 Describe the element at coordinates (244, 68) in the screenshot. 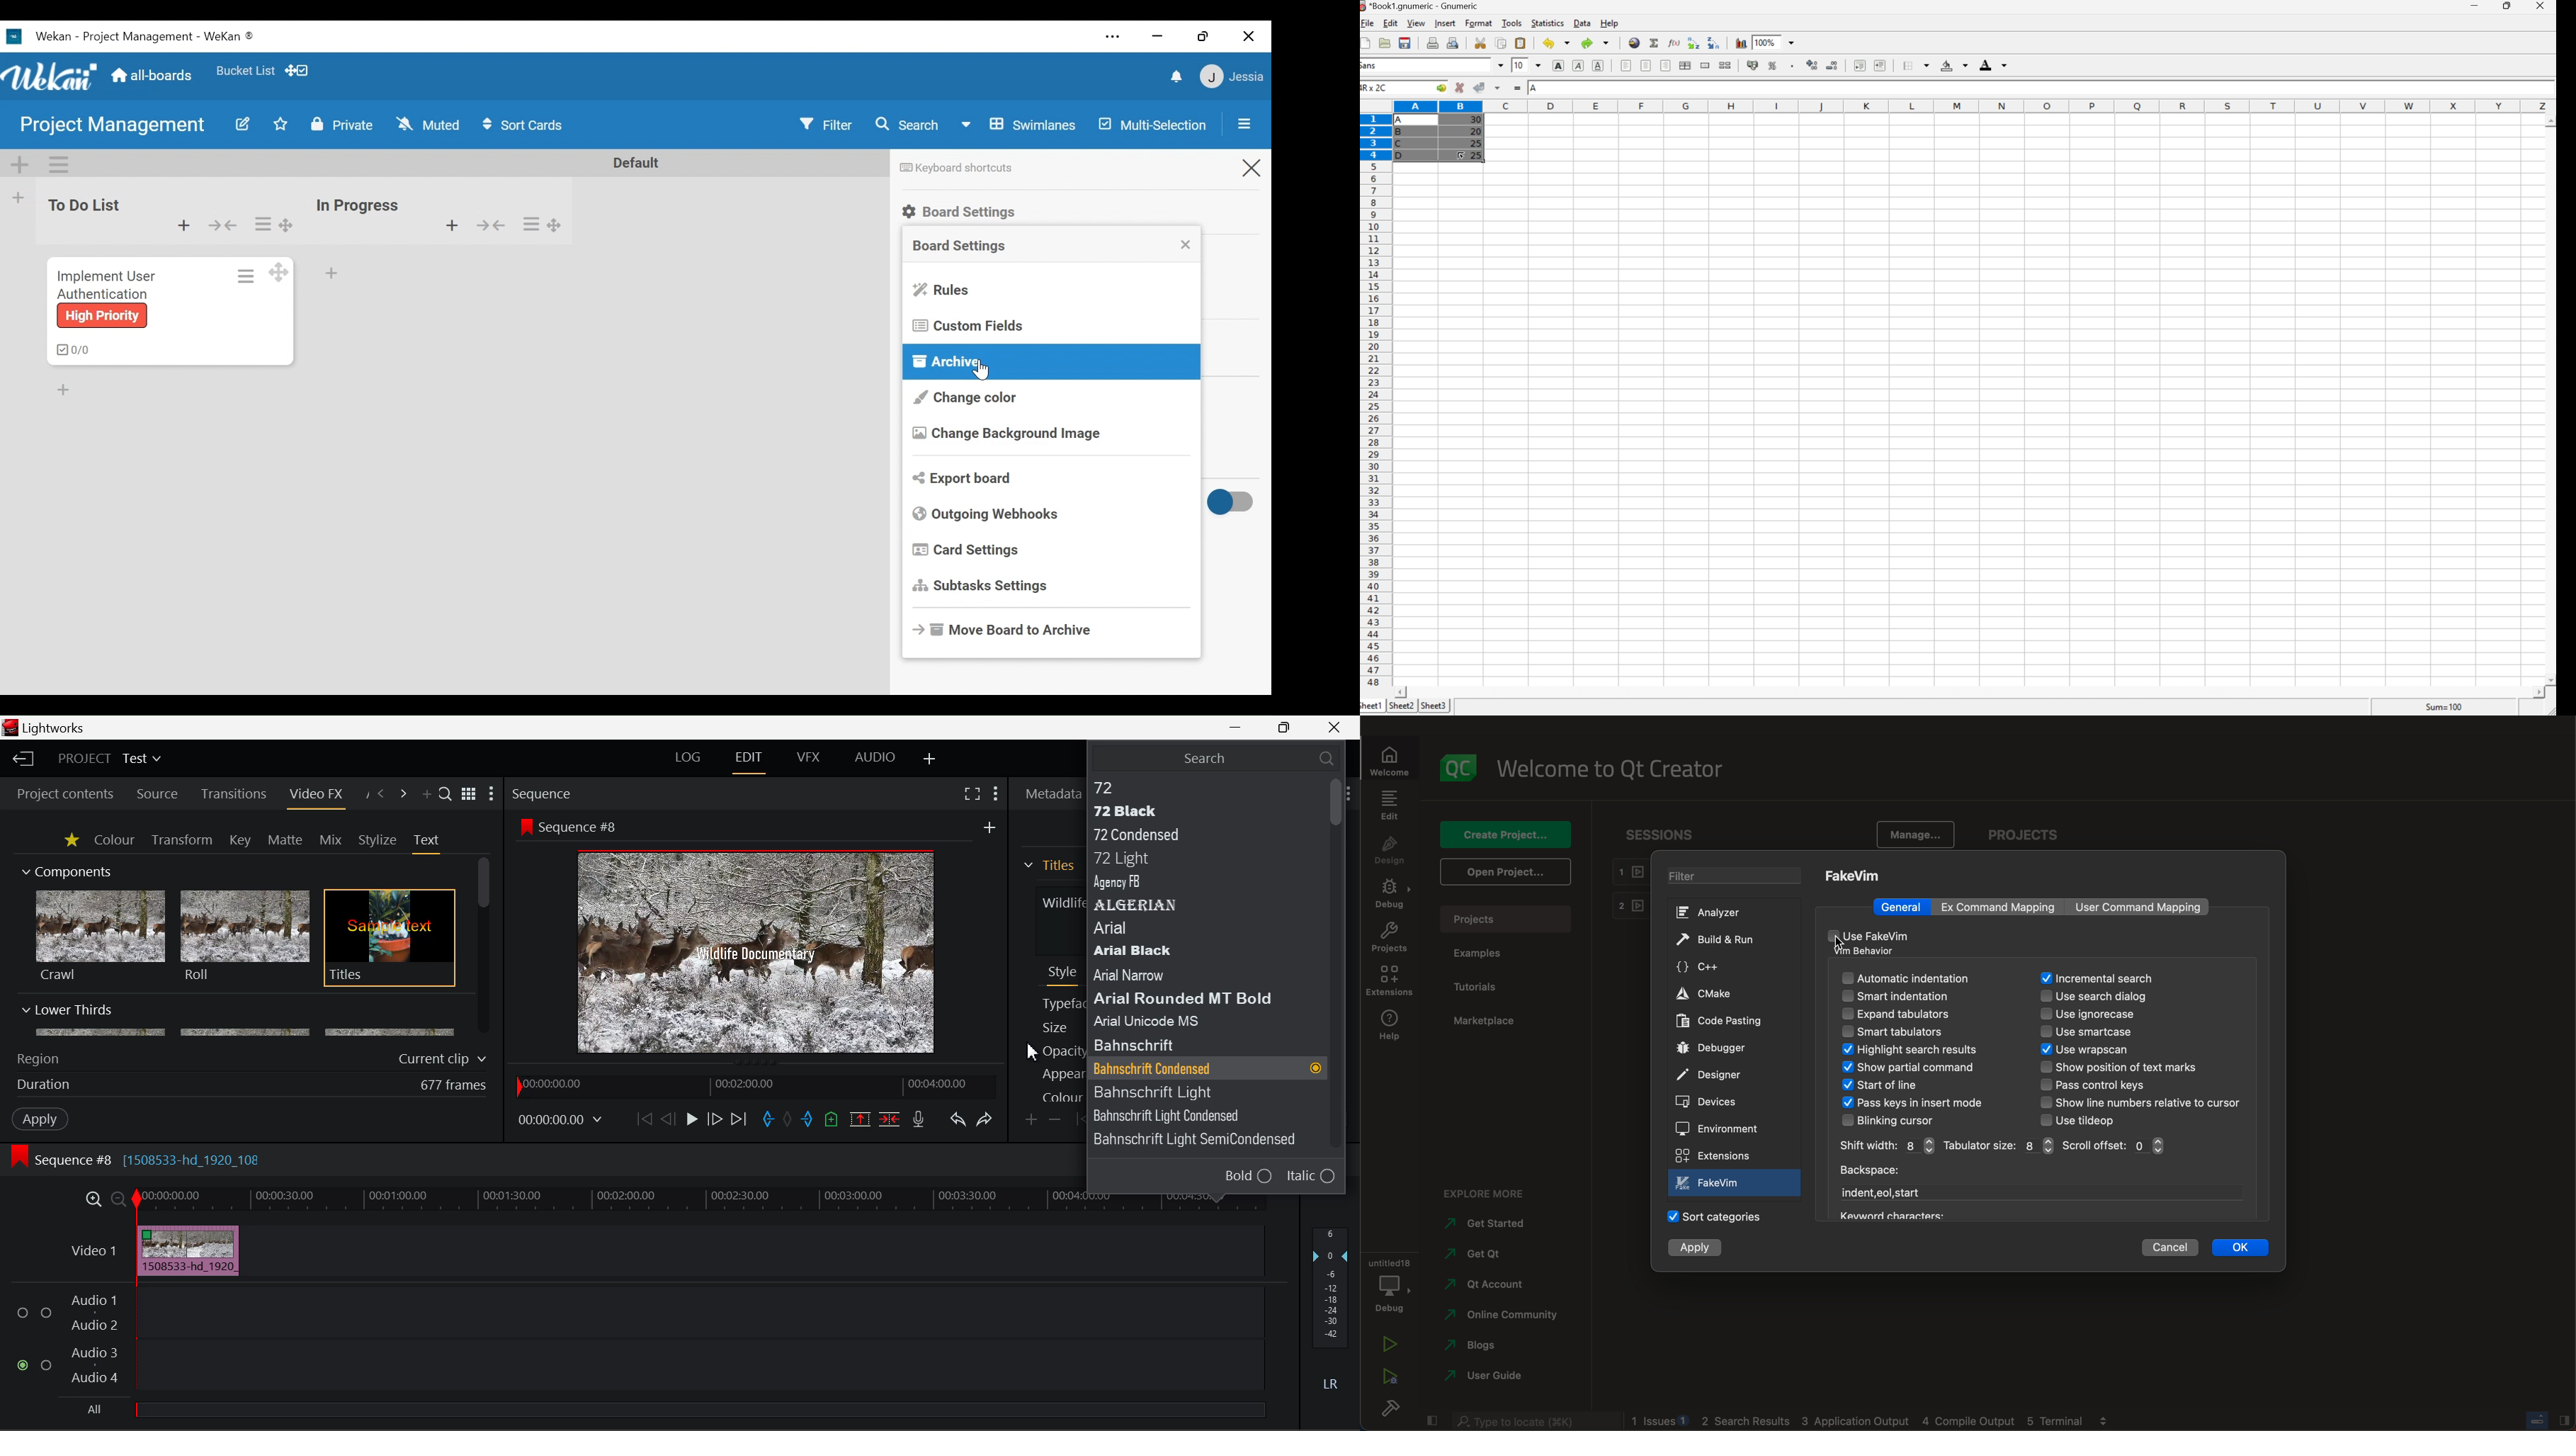

I see `favorites` at that location.